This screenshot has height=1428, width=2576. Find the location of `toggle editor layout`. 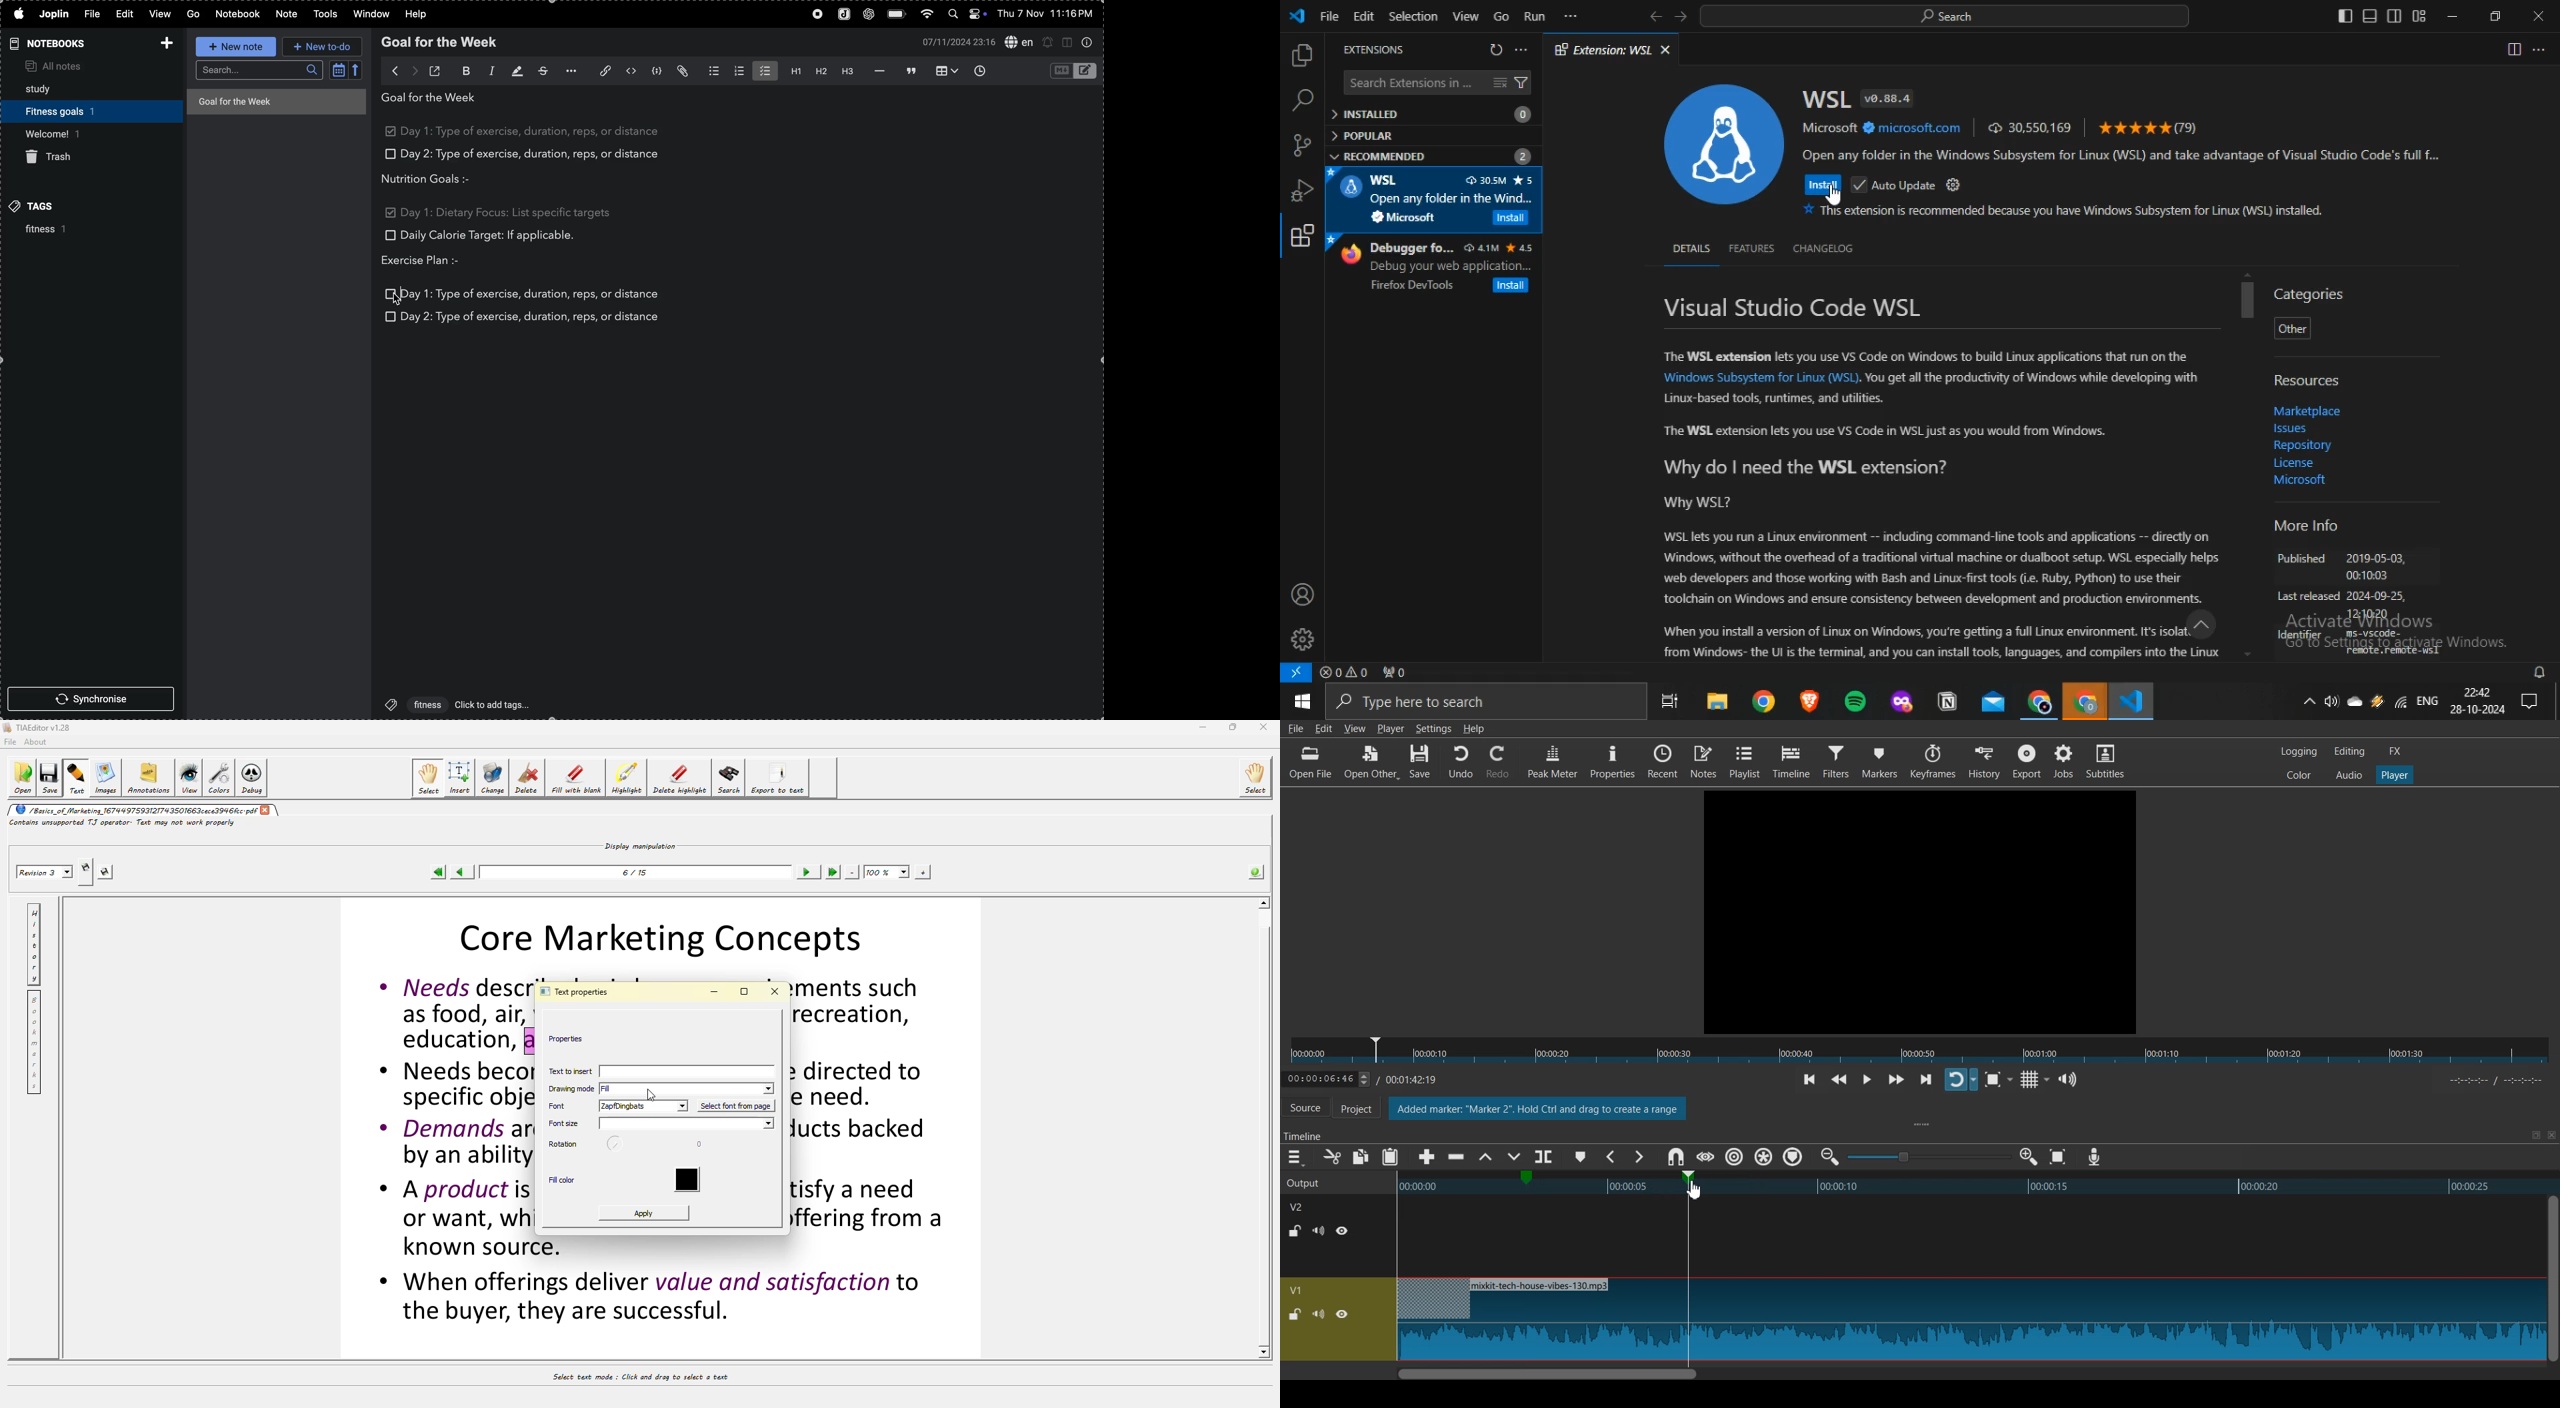

toggle editor layout is located at coordinates (1067, 43).